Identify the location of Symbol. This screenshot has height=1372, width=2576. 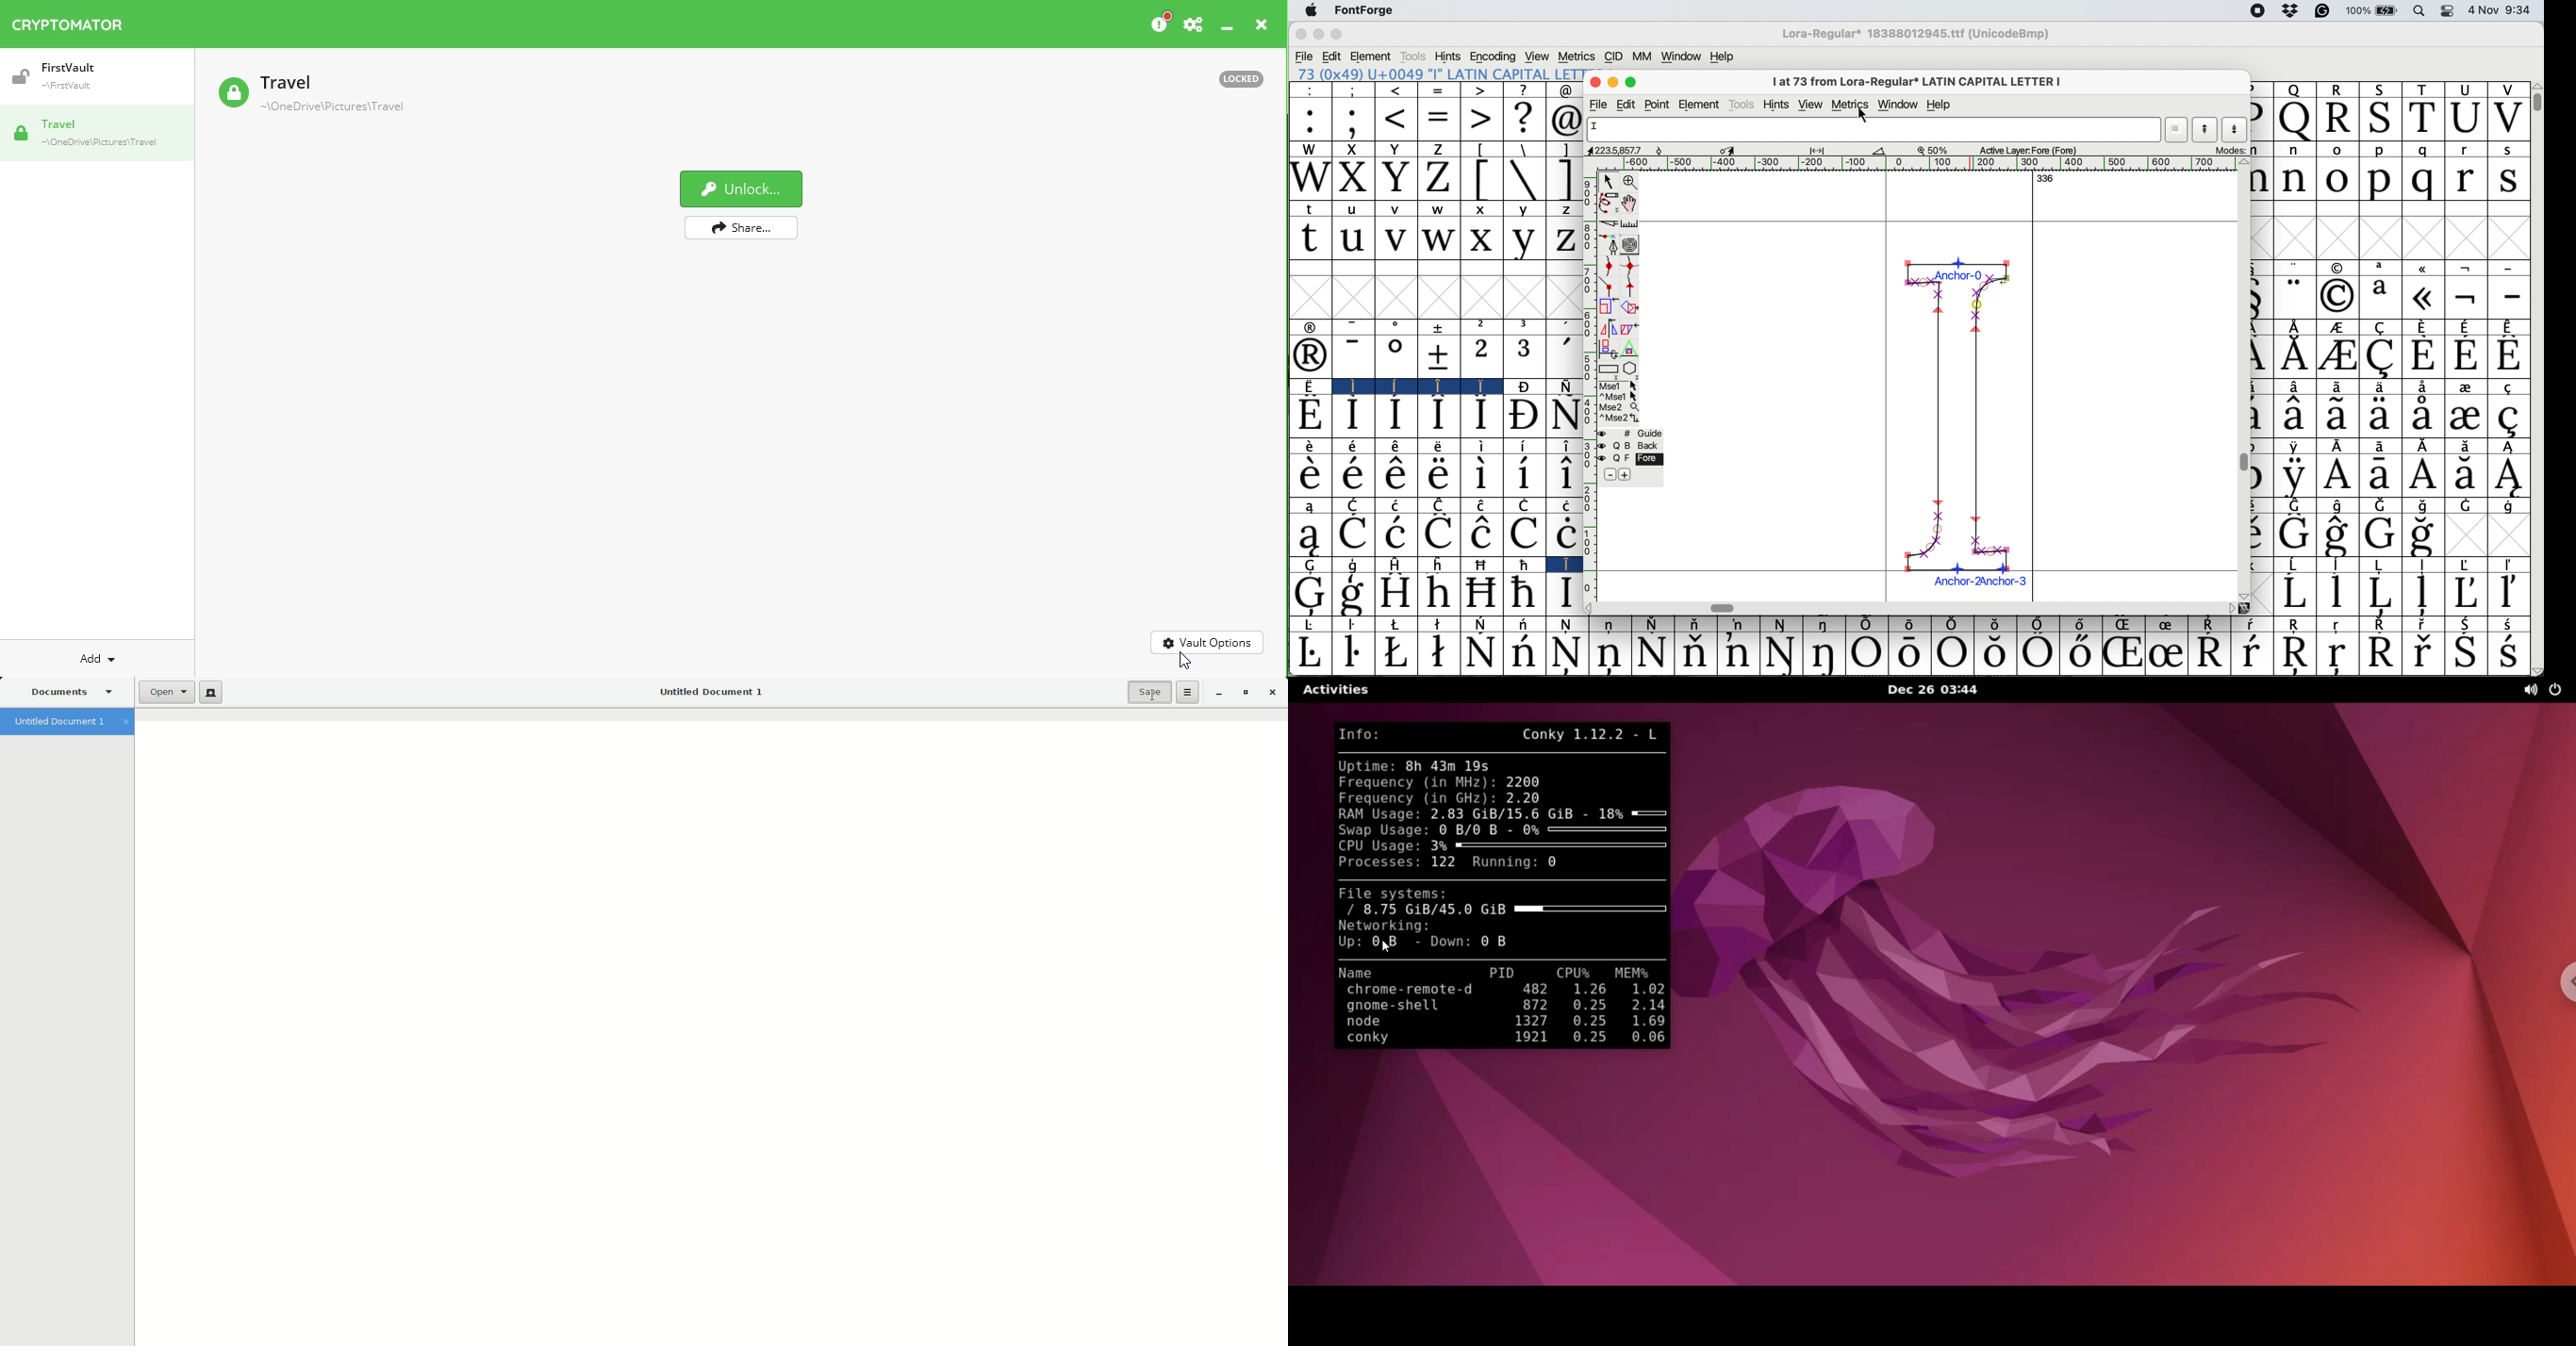
(2253, 625).